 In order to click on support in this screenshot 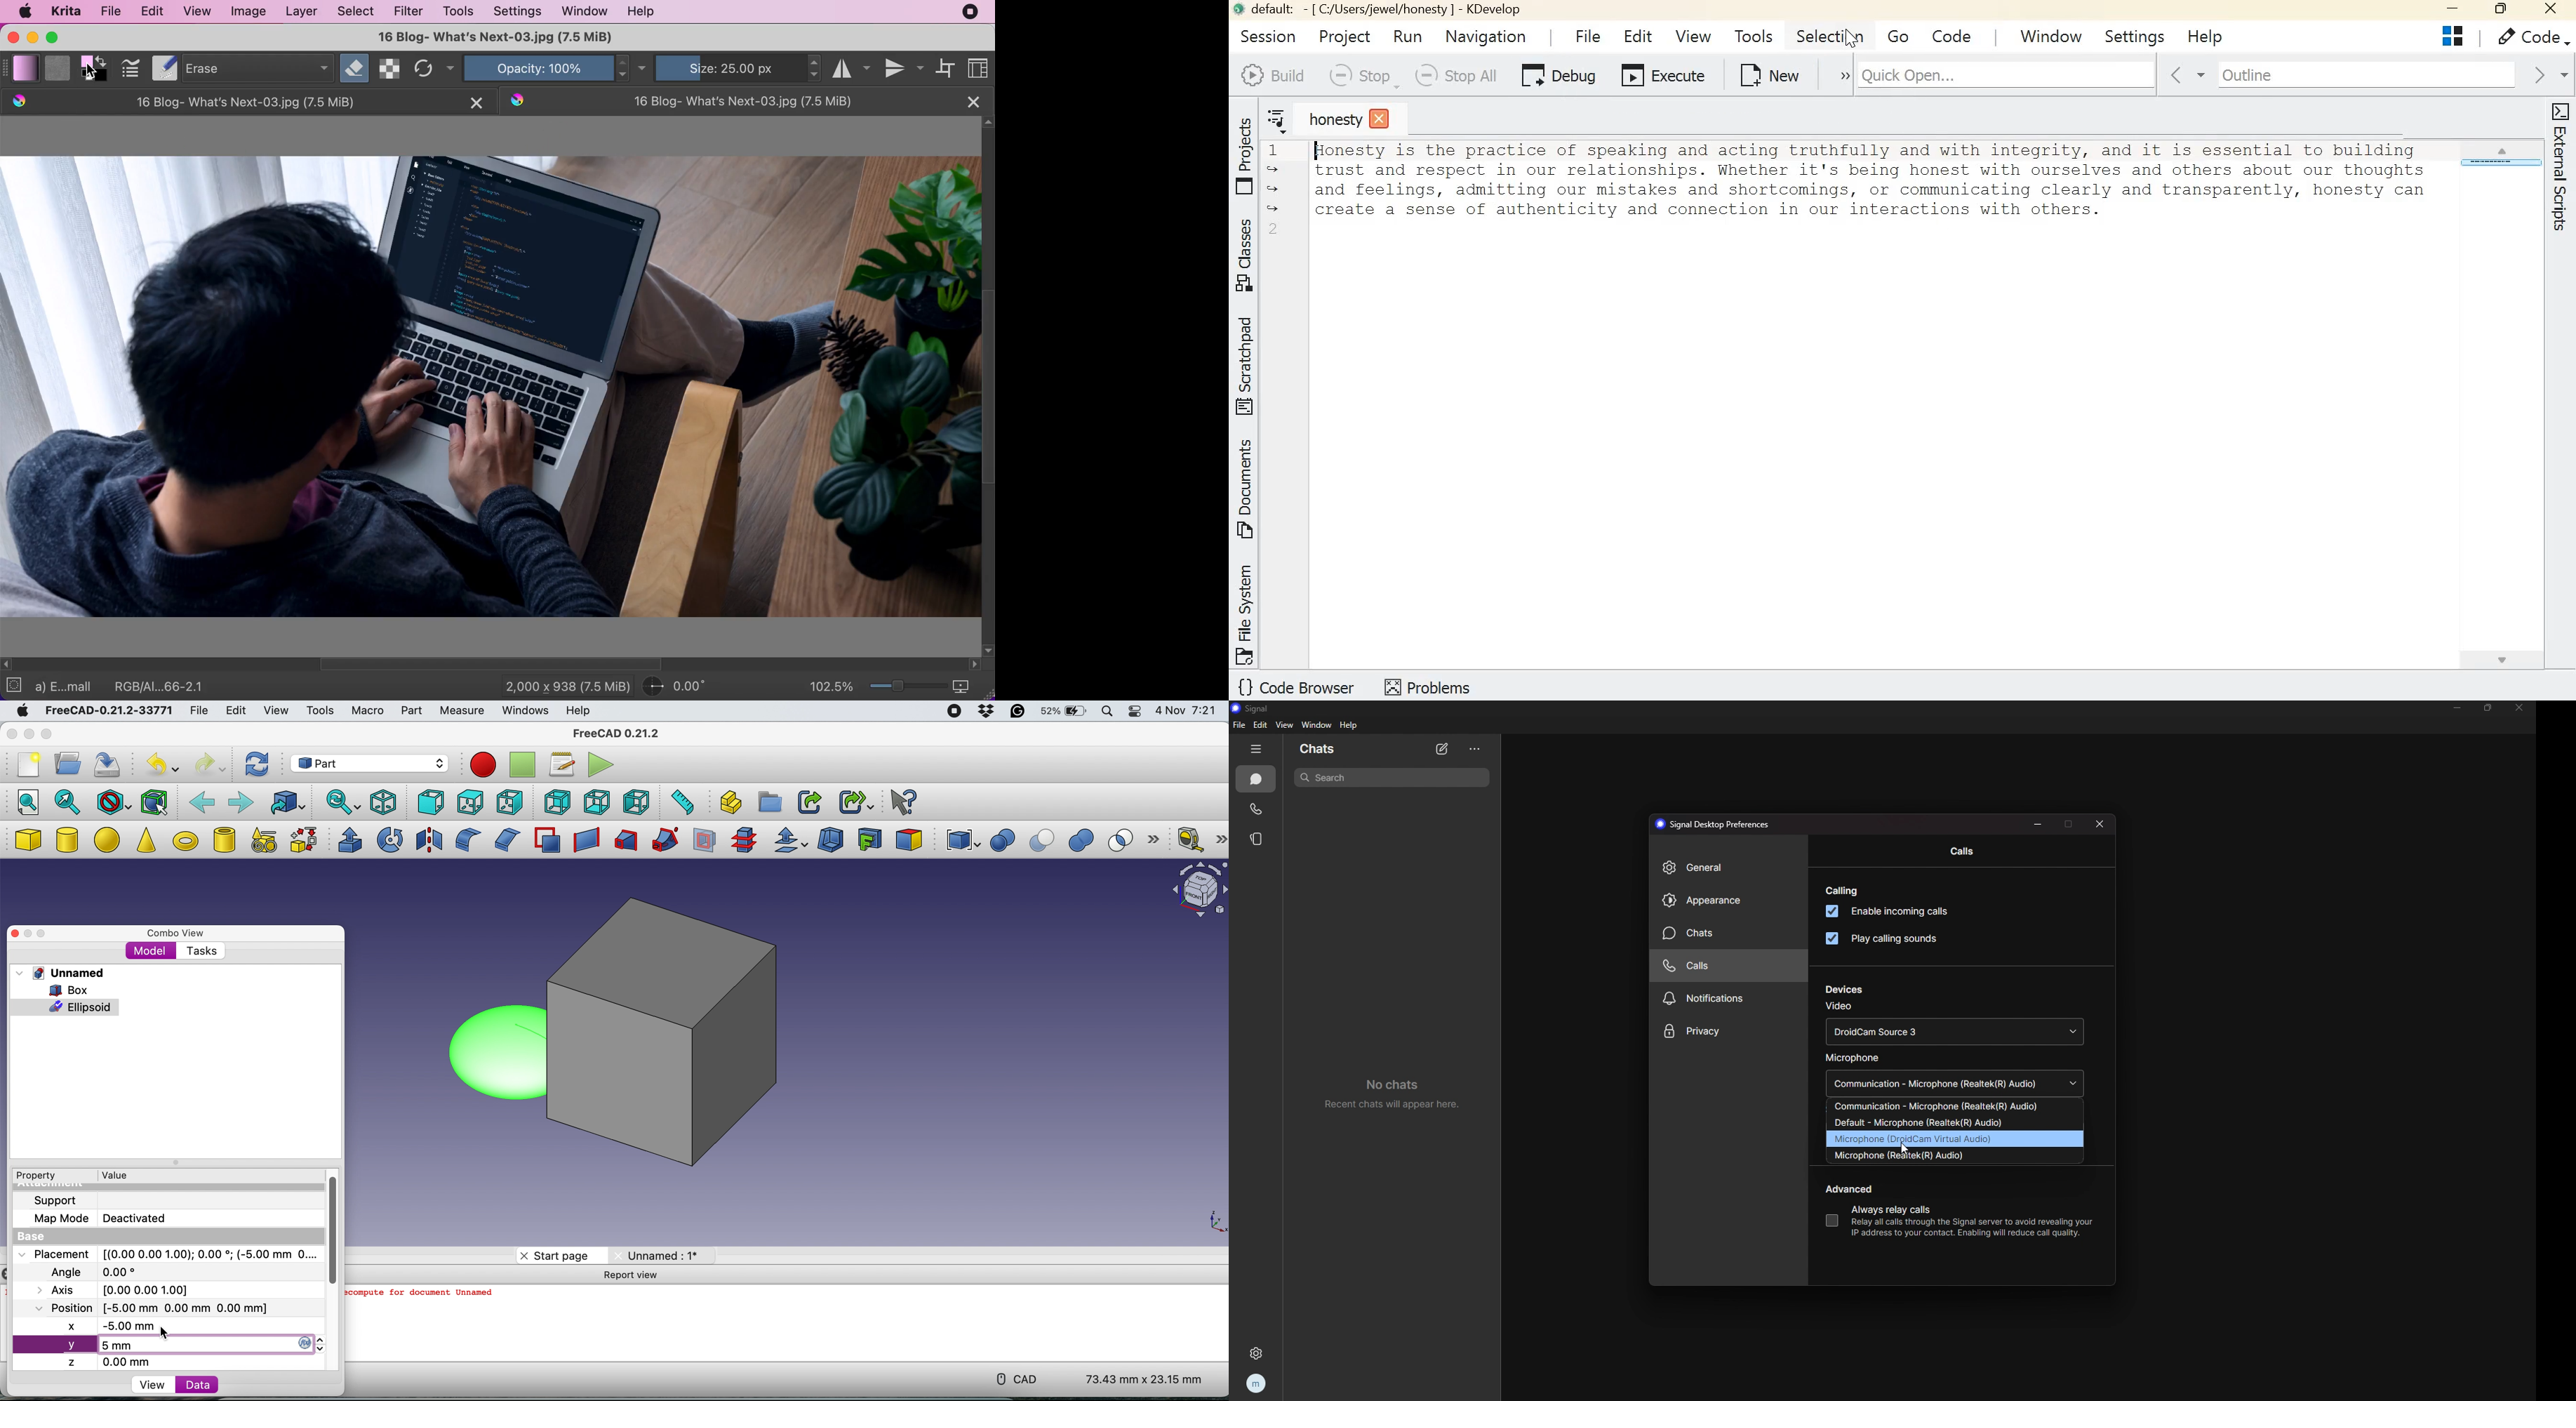, I will do `click(53, 1201)`.